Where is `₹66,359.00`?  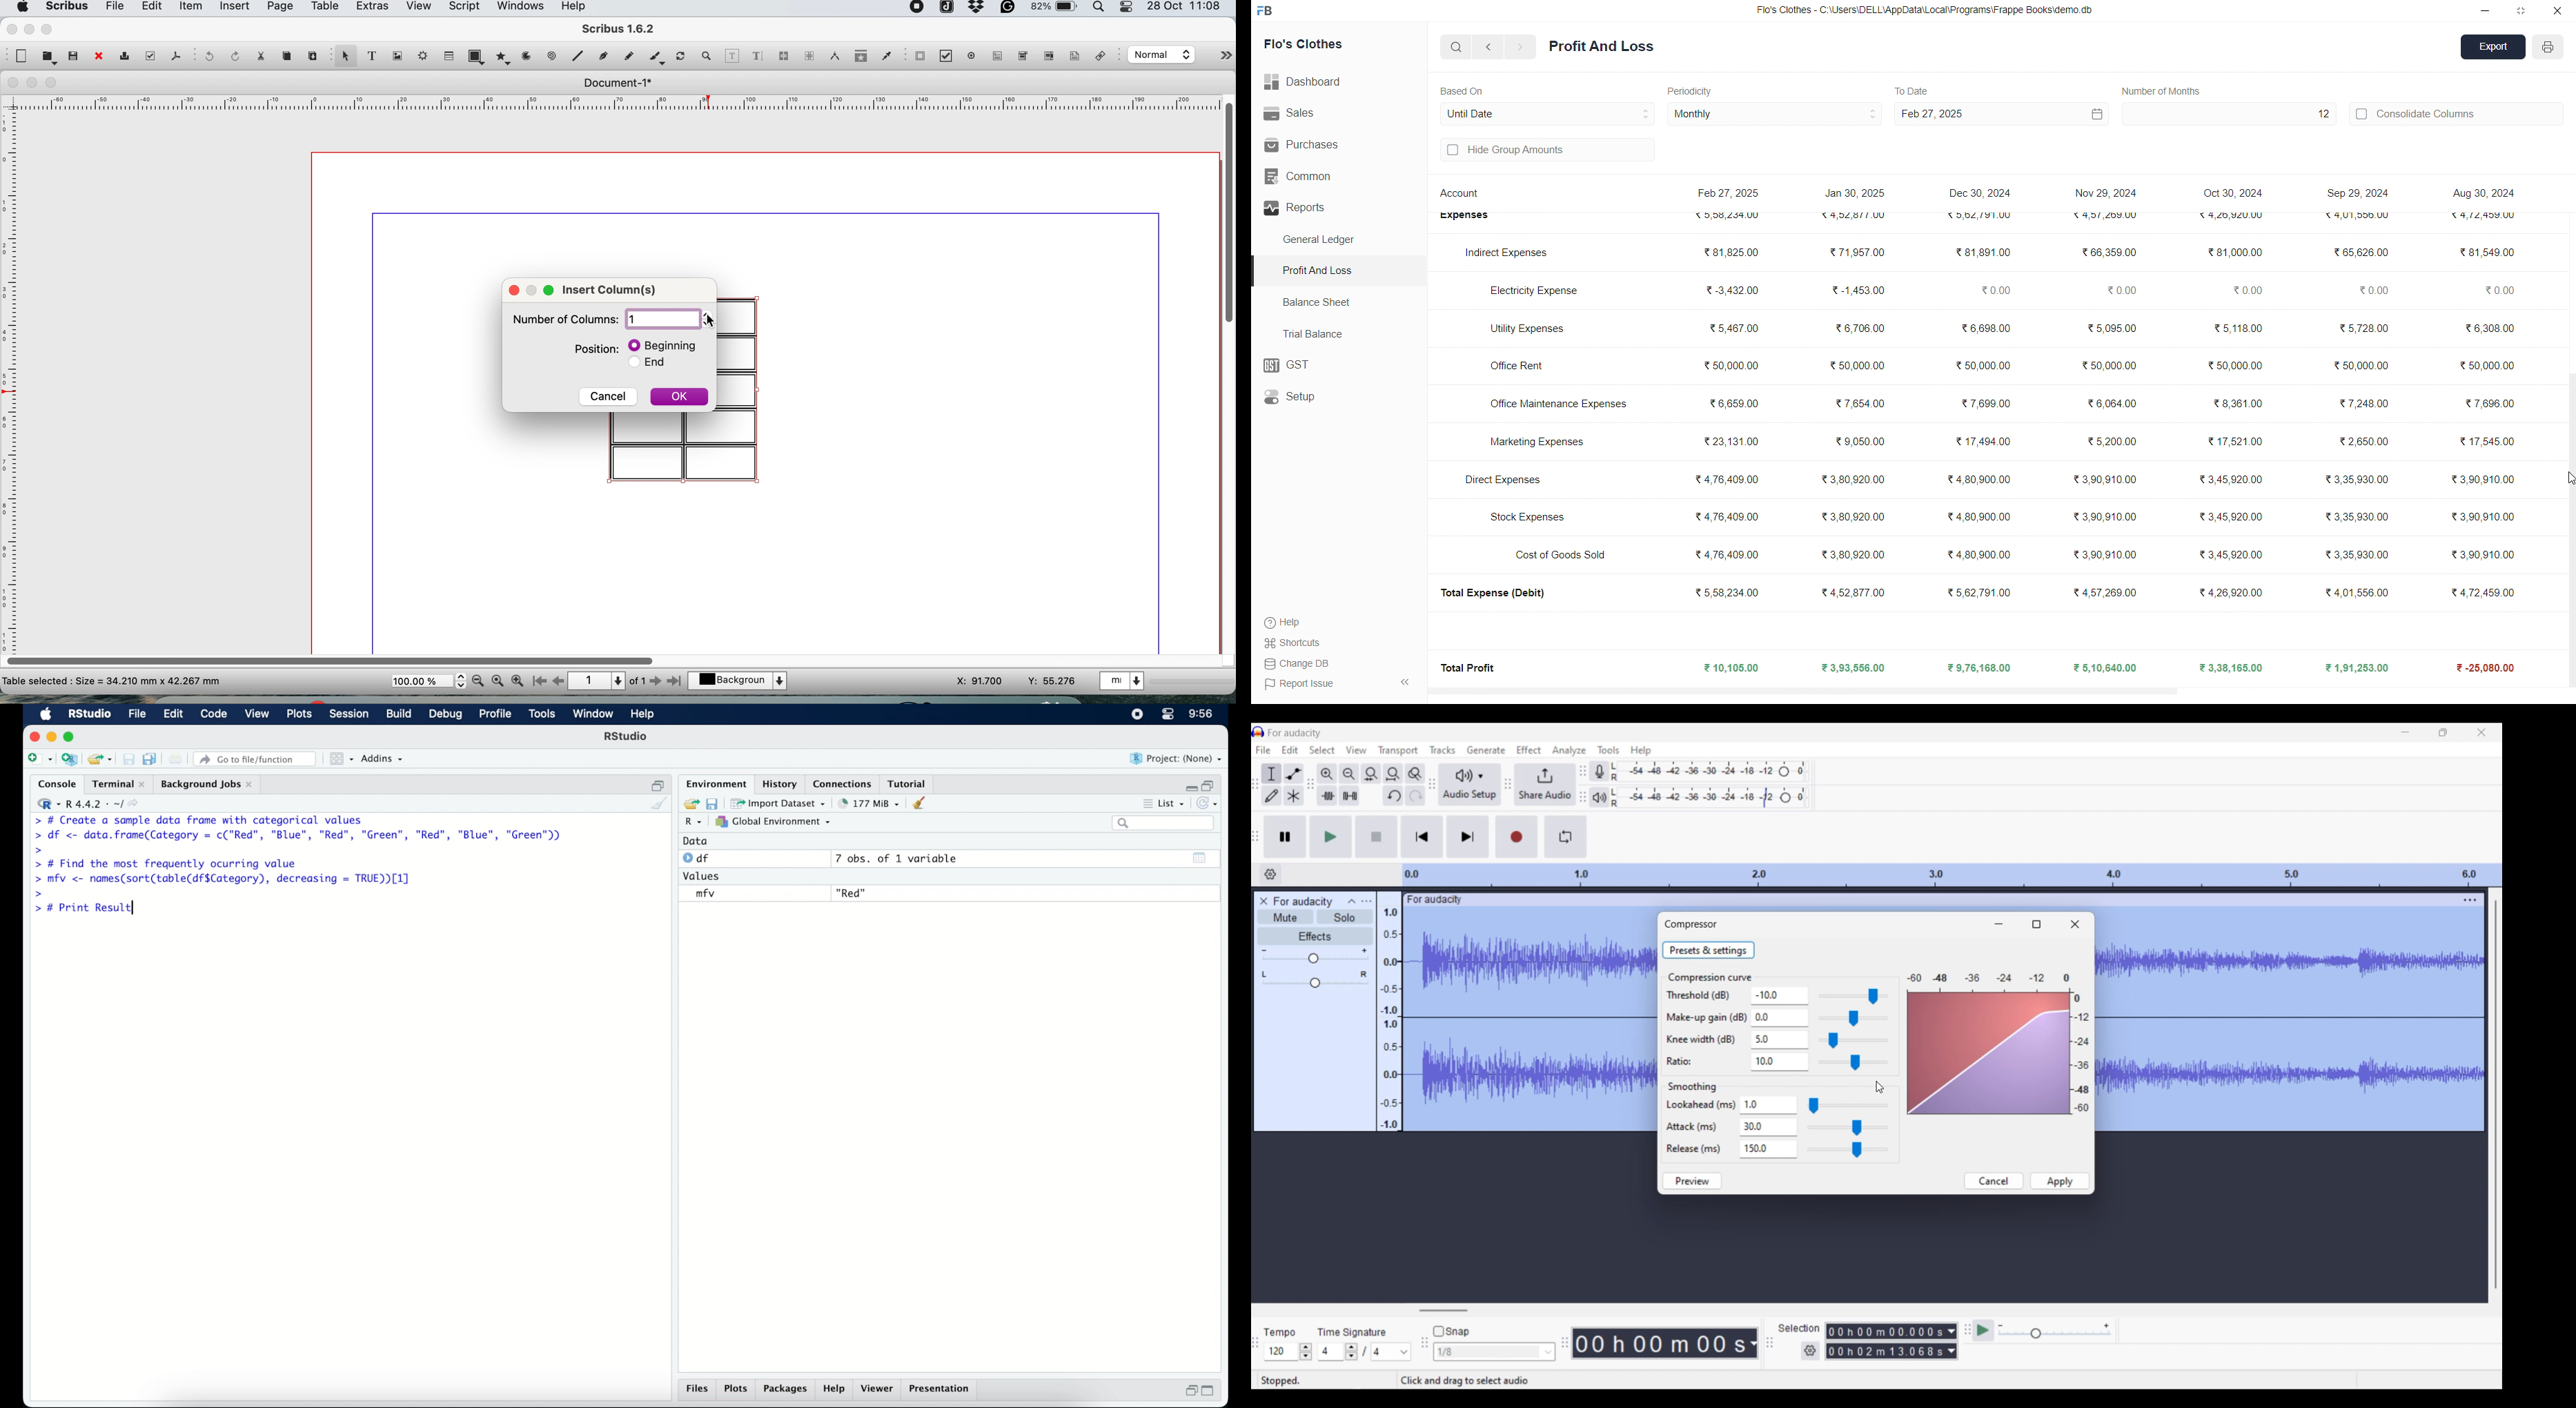
₹66,359.00 is located at coordinates (2108, 251).